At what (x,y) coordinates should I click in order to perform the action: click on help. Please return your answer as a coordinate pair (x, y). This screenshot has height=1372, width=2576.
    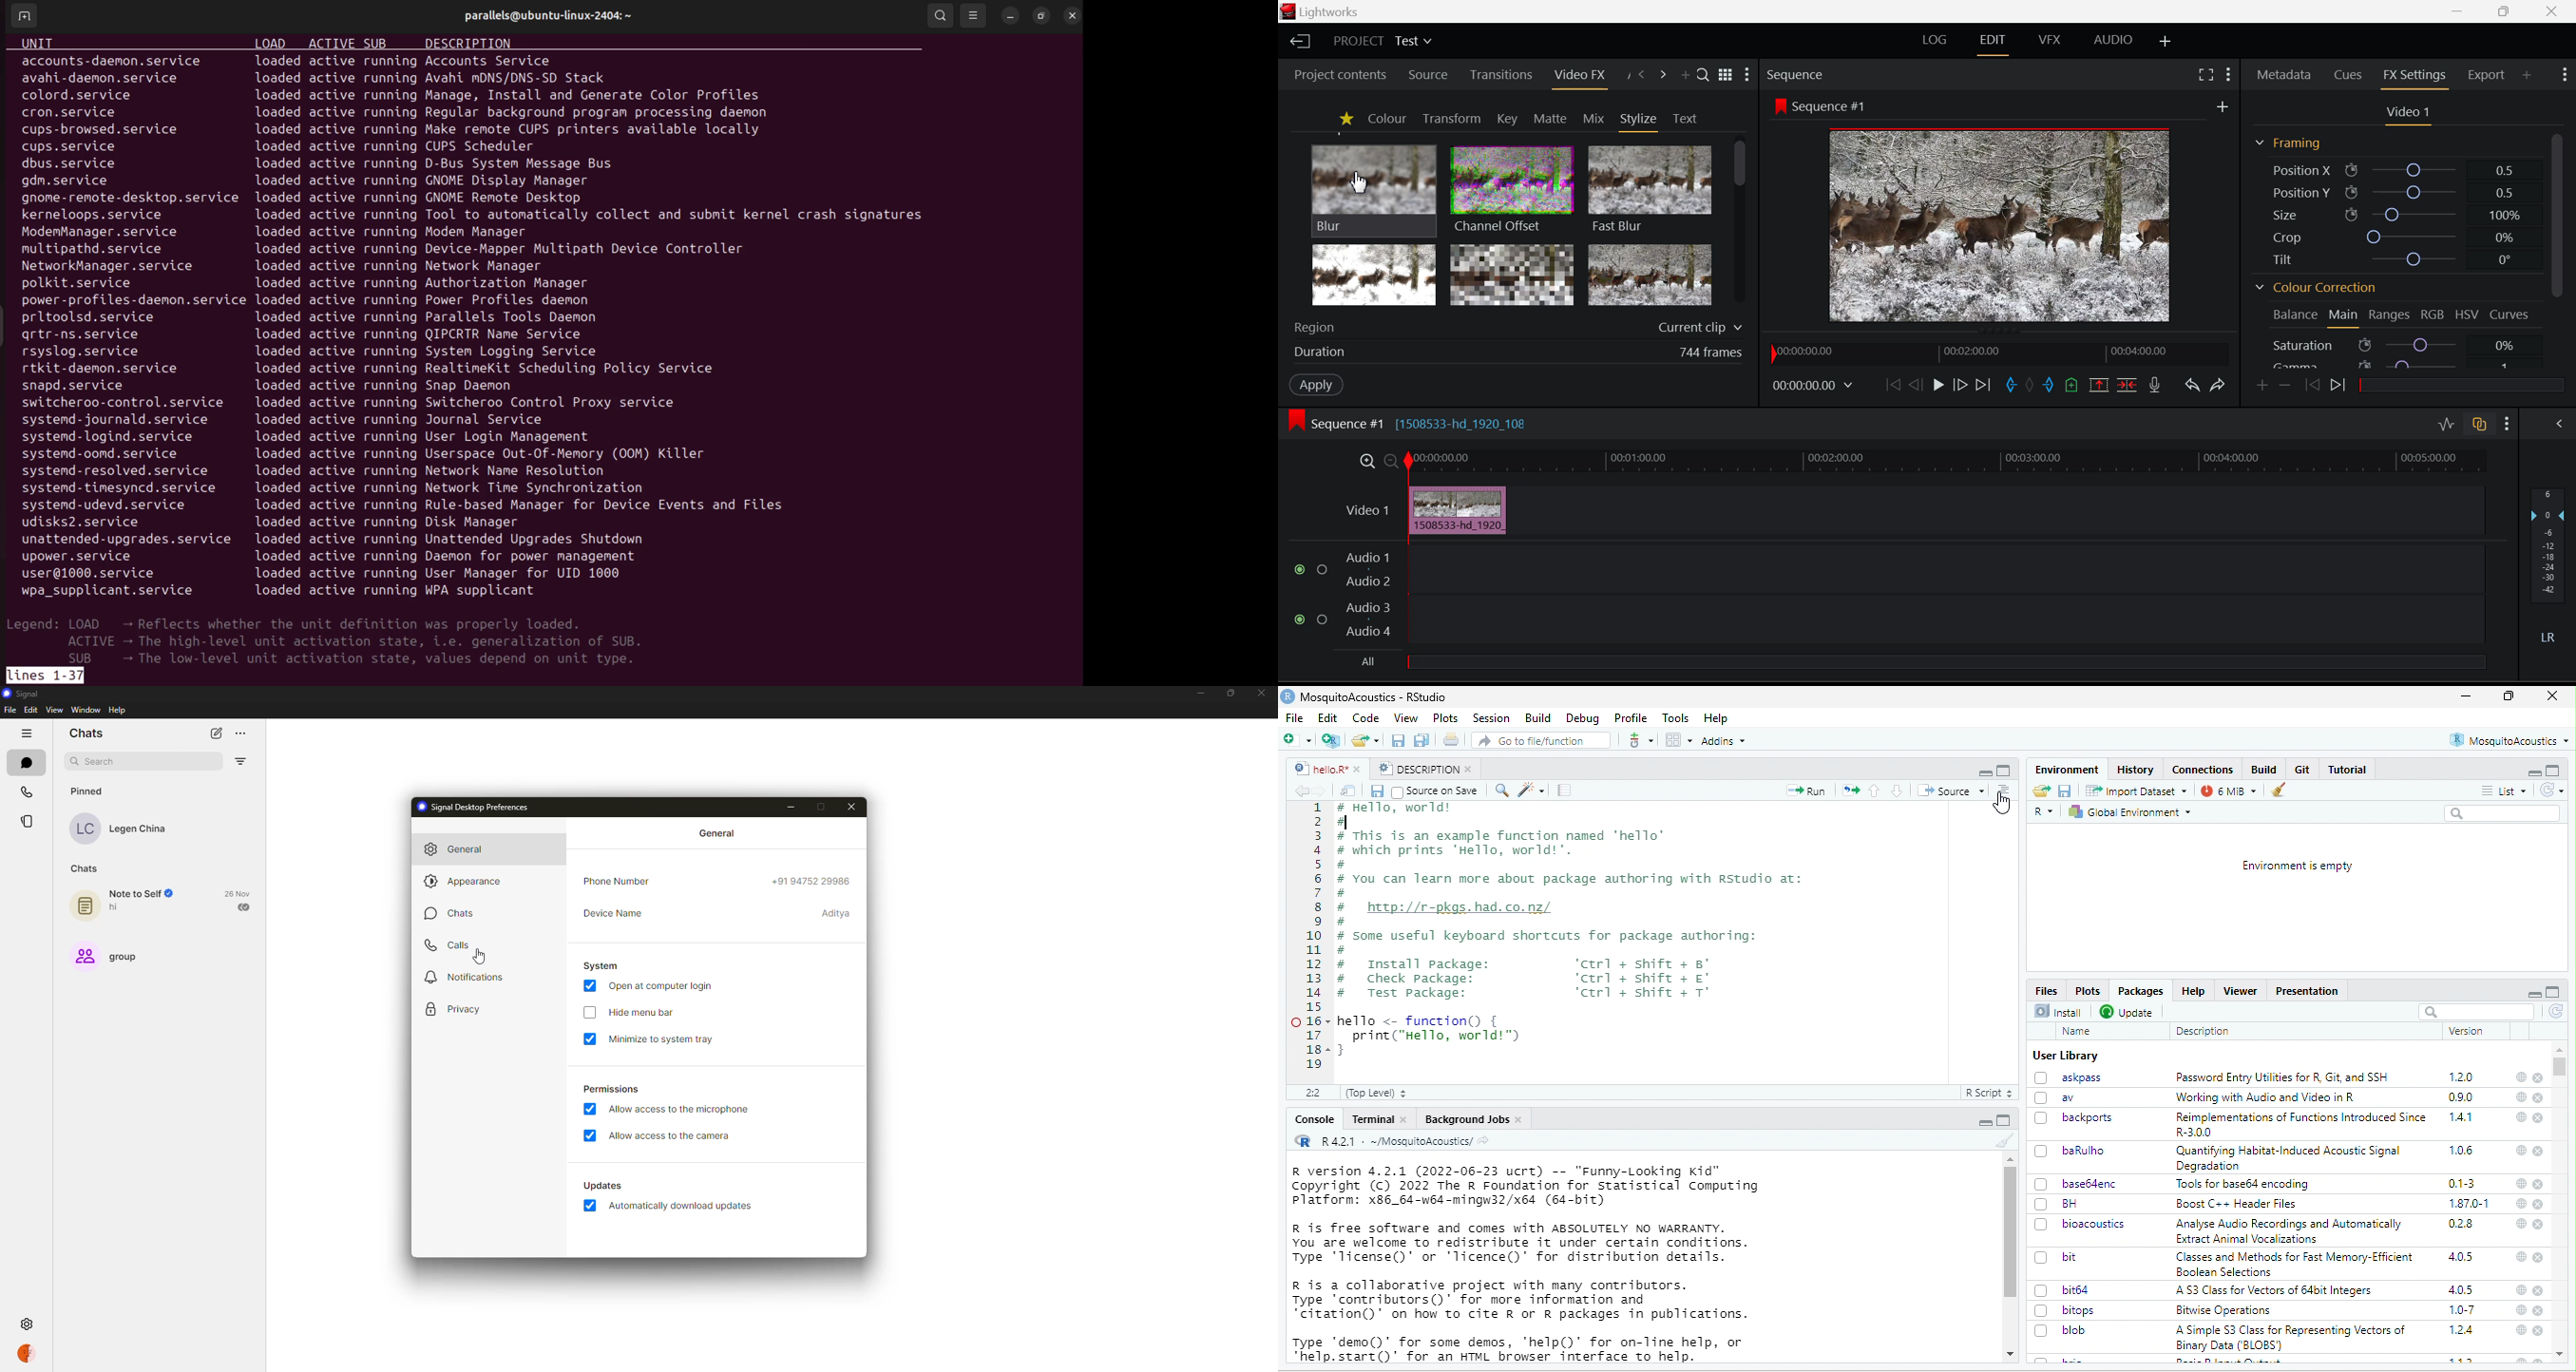
    Looking at the image, I should click on (2521, 1223).